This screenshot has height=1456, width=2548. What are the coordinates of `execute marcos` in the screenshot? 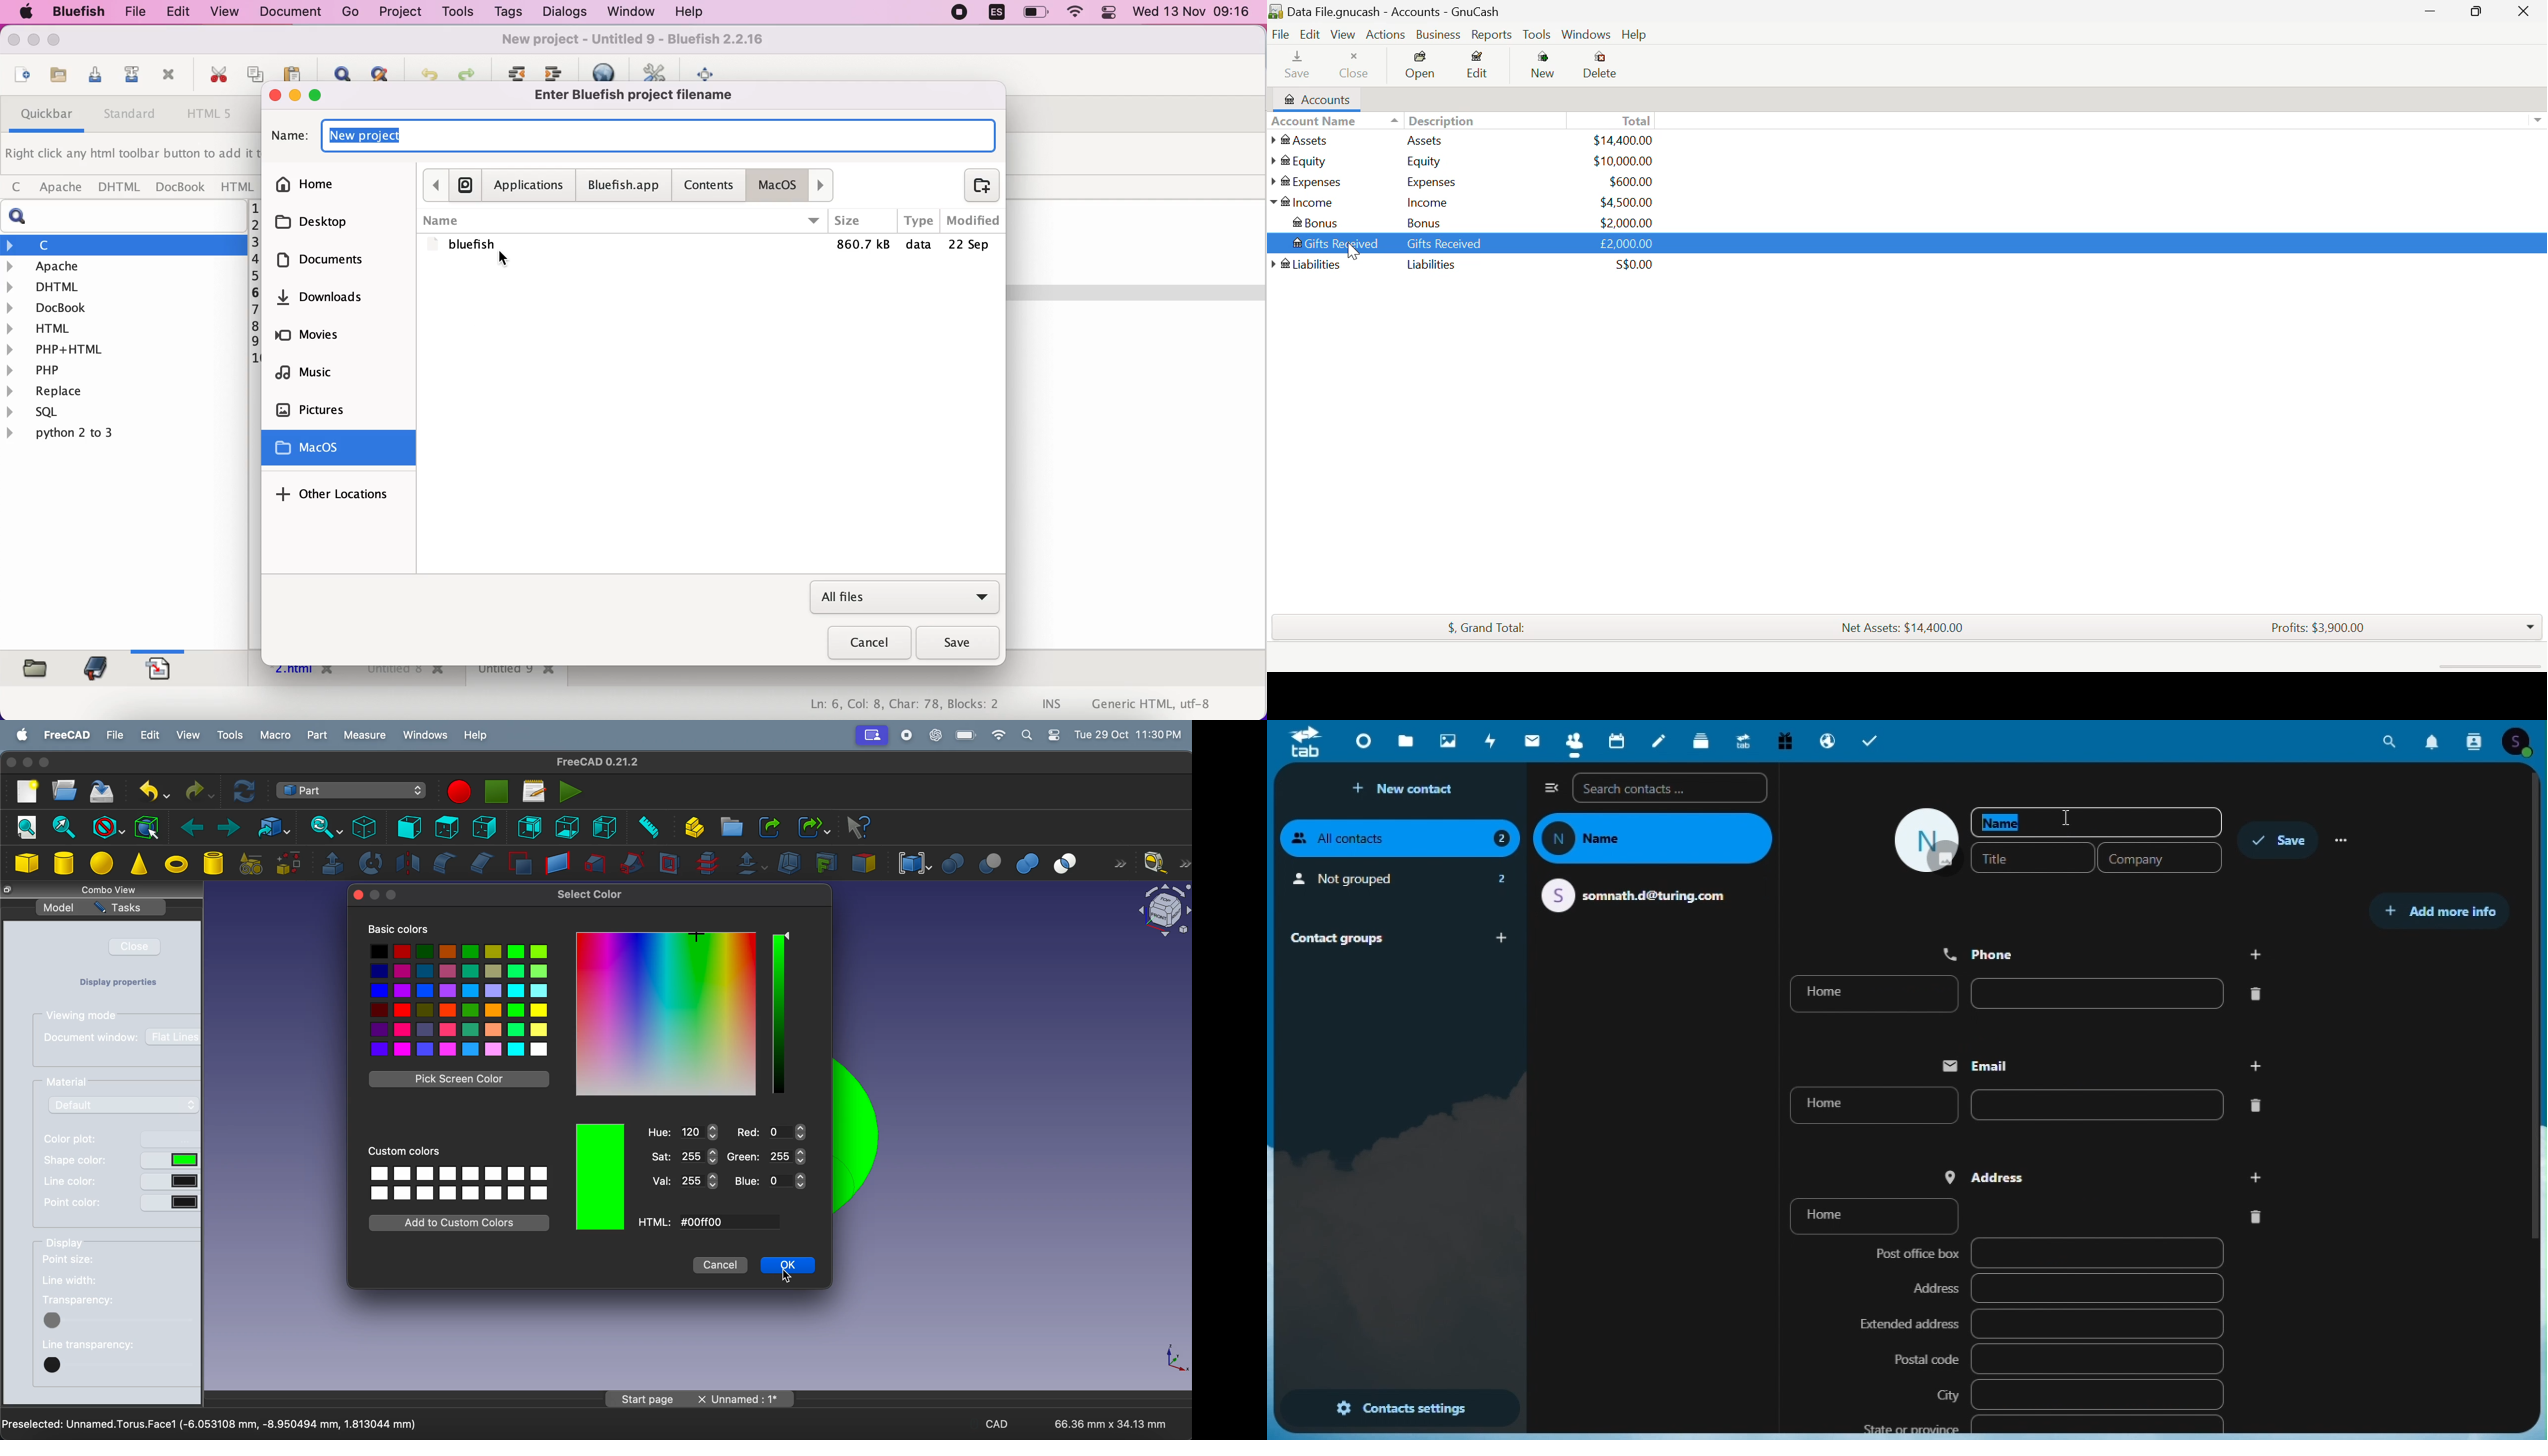 It's located at (571, 790).